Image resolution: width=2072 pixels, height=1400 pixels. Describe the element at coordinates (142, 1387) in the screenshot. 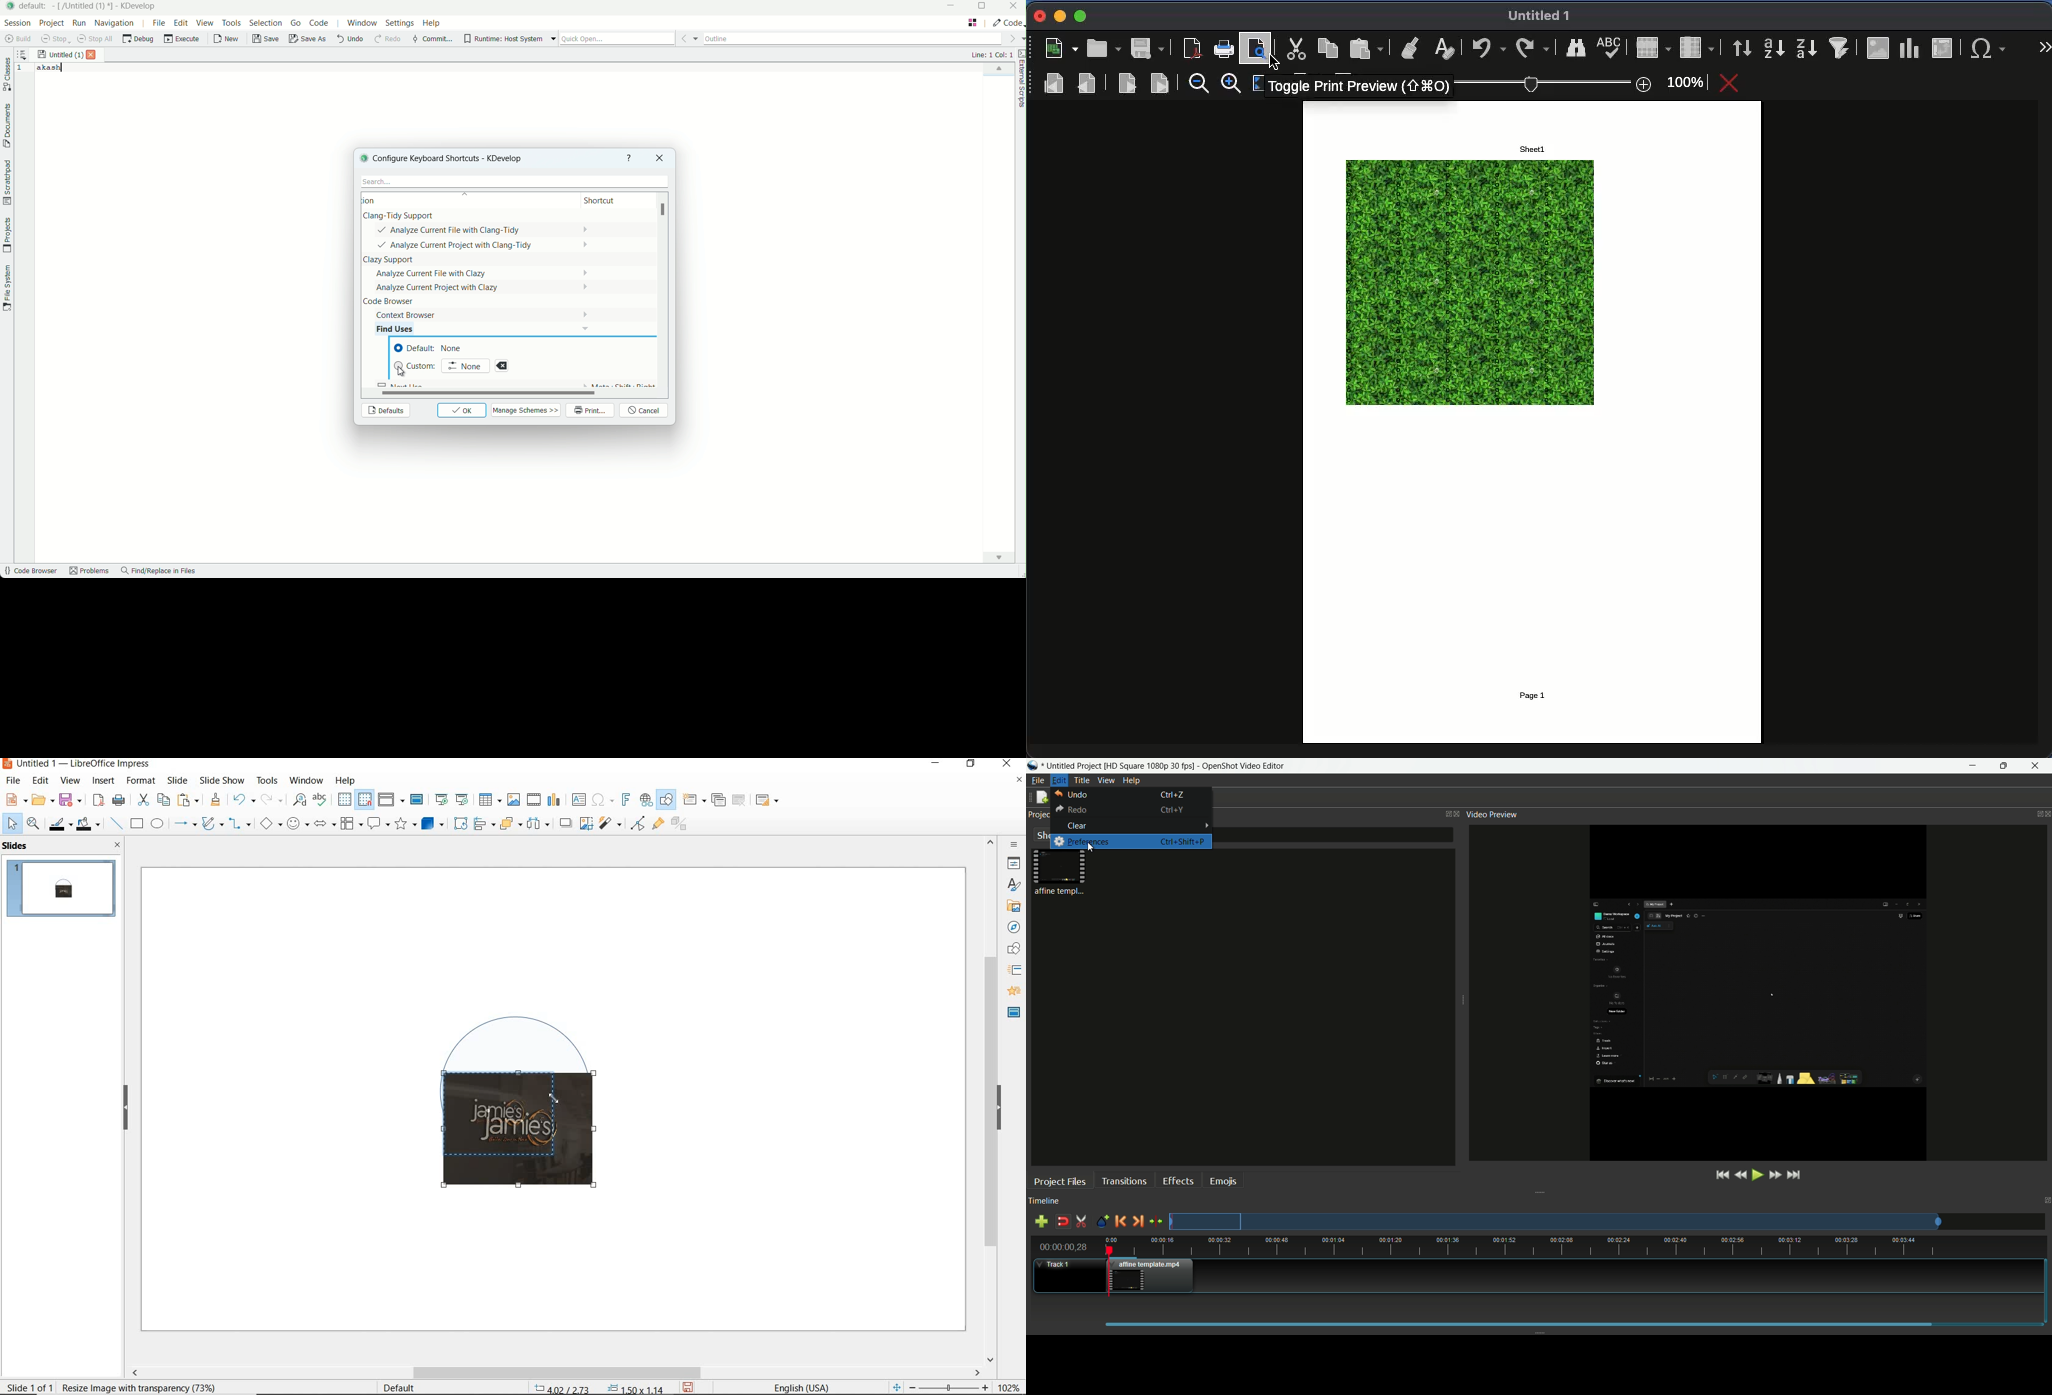

I see `image with transparency selected` at that location.